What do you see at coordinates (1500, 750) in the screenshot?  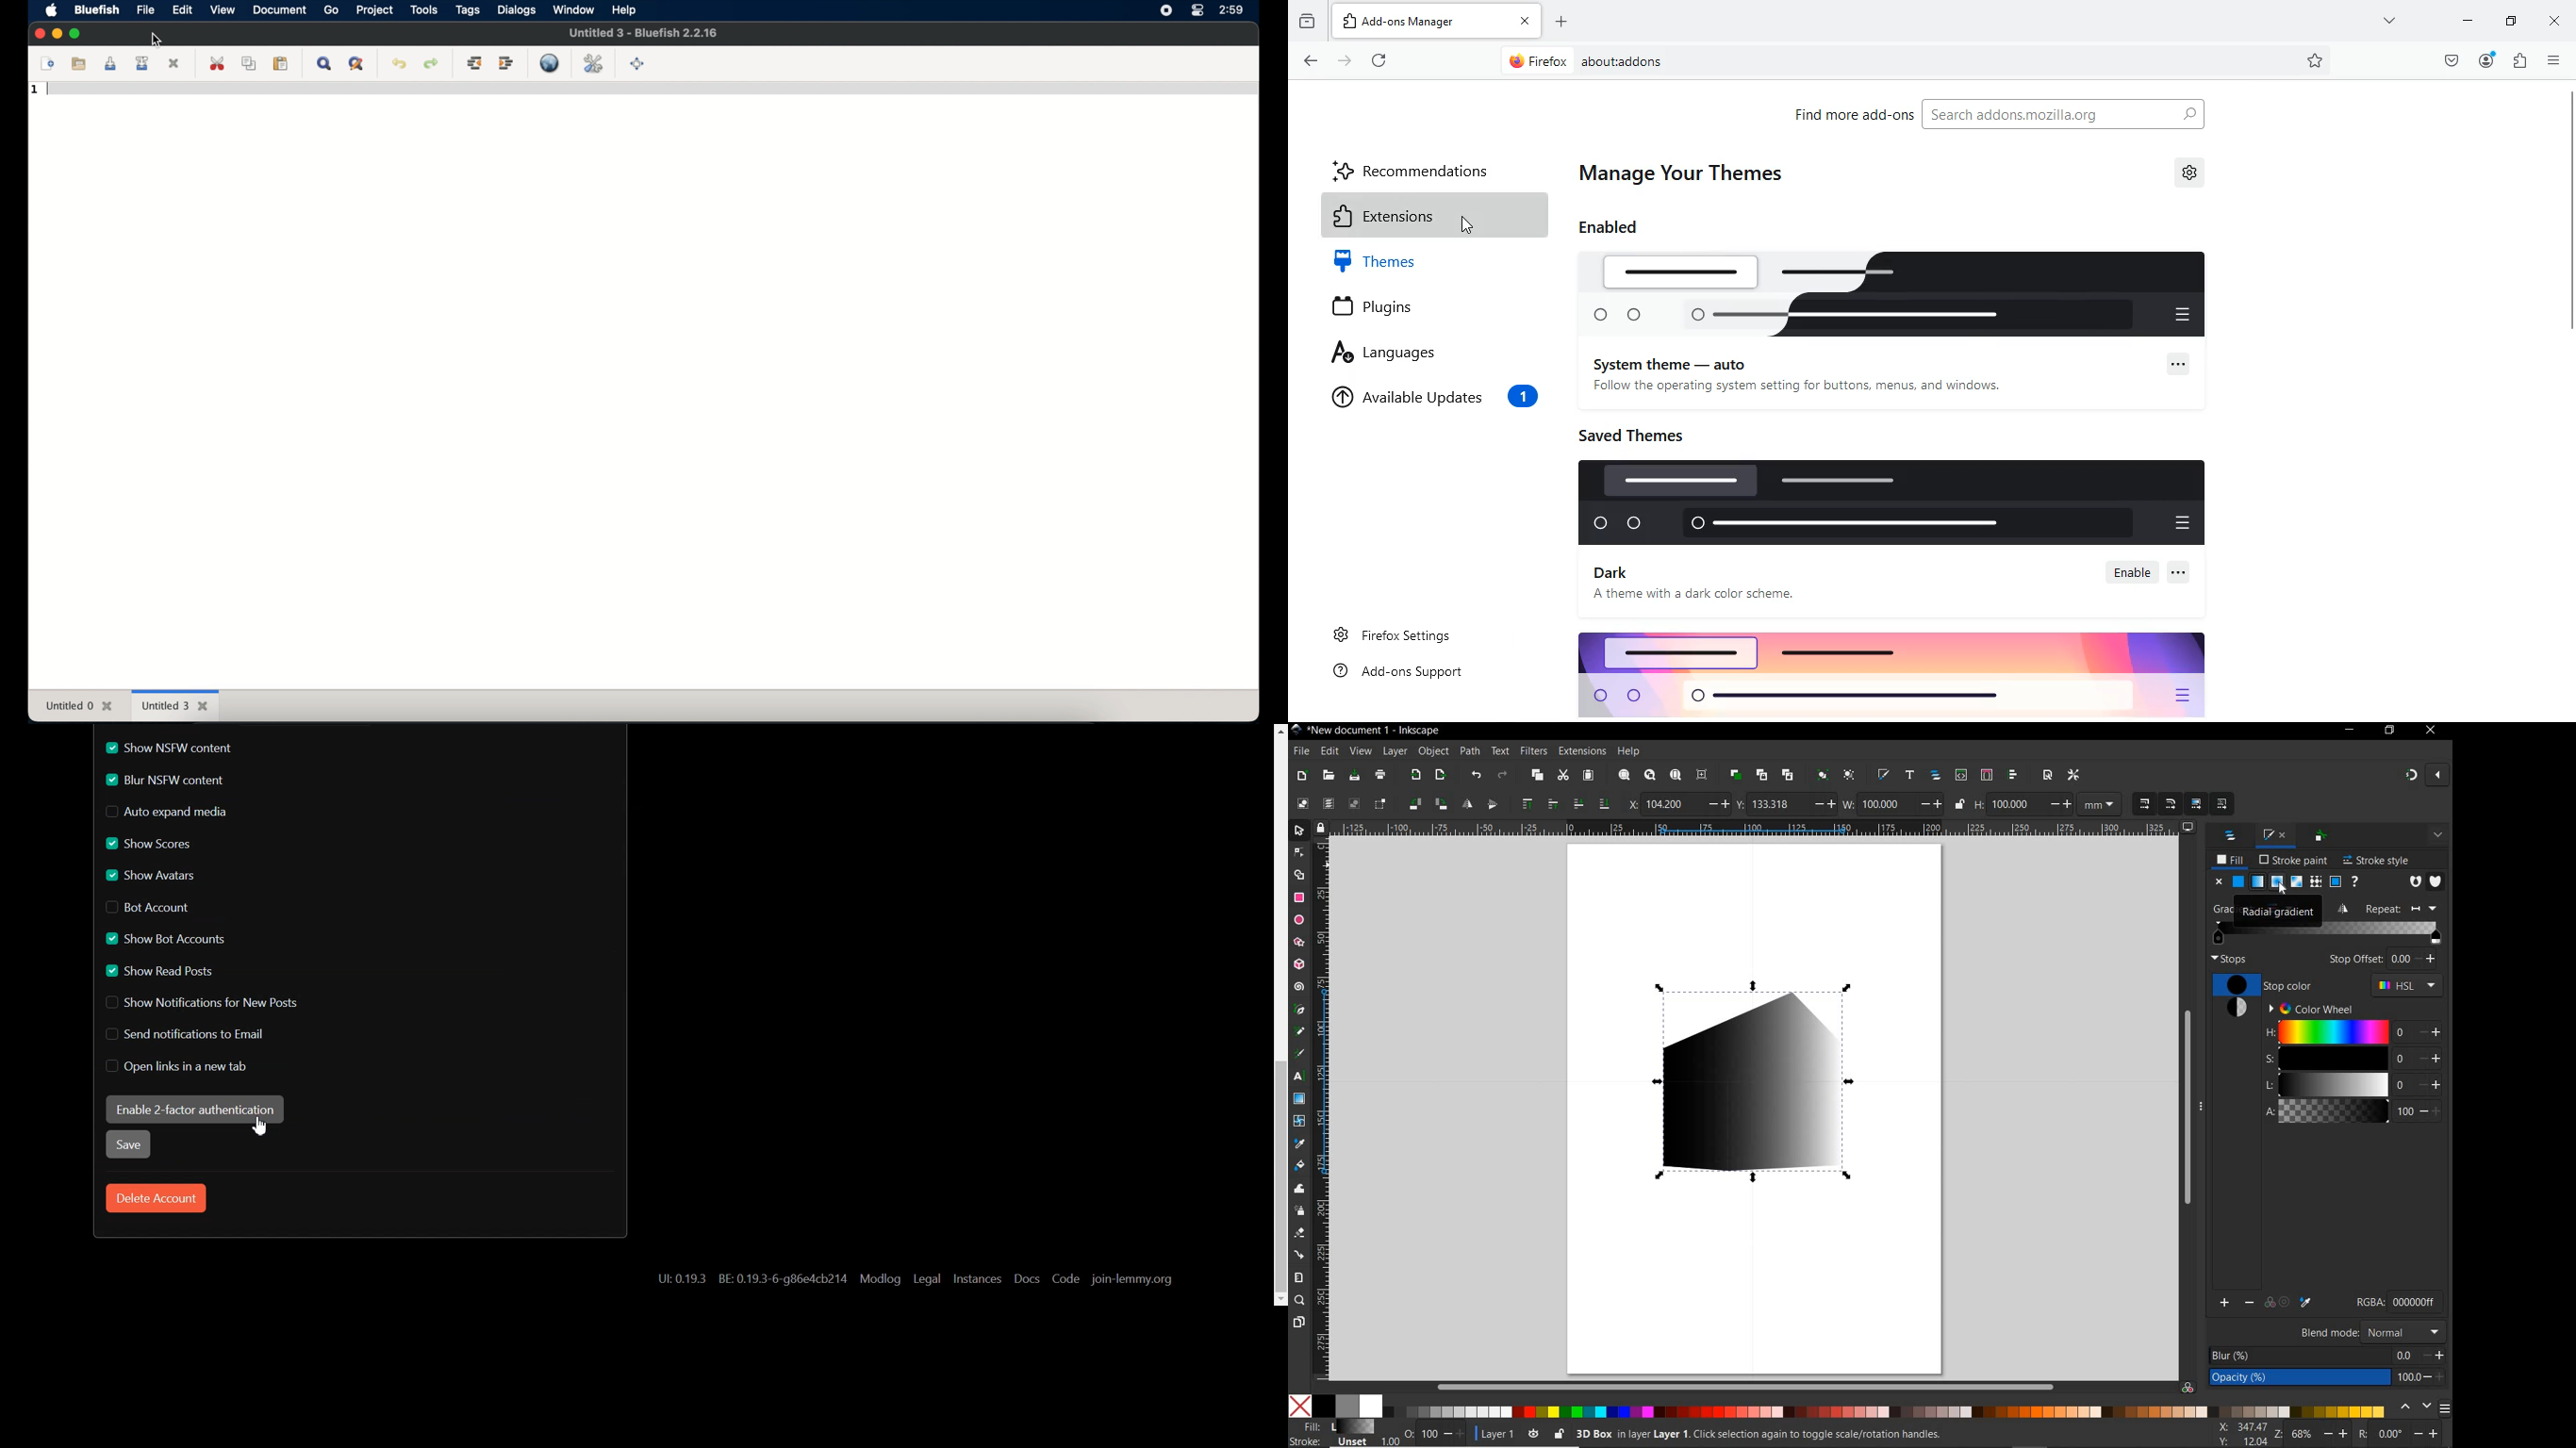 I see `TEXT` at bounding box center [1500, 750].